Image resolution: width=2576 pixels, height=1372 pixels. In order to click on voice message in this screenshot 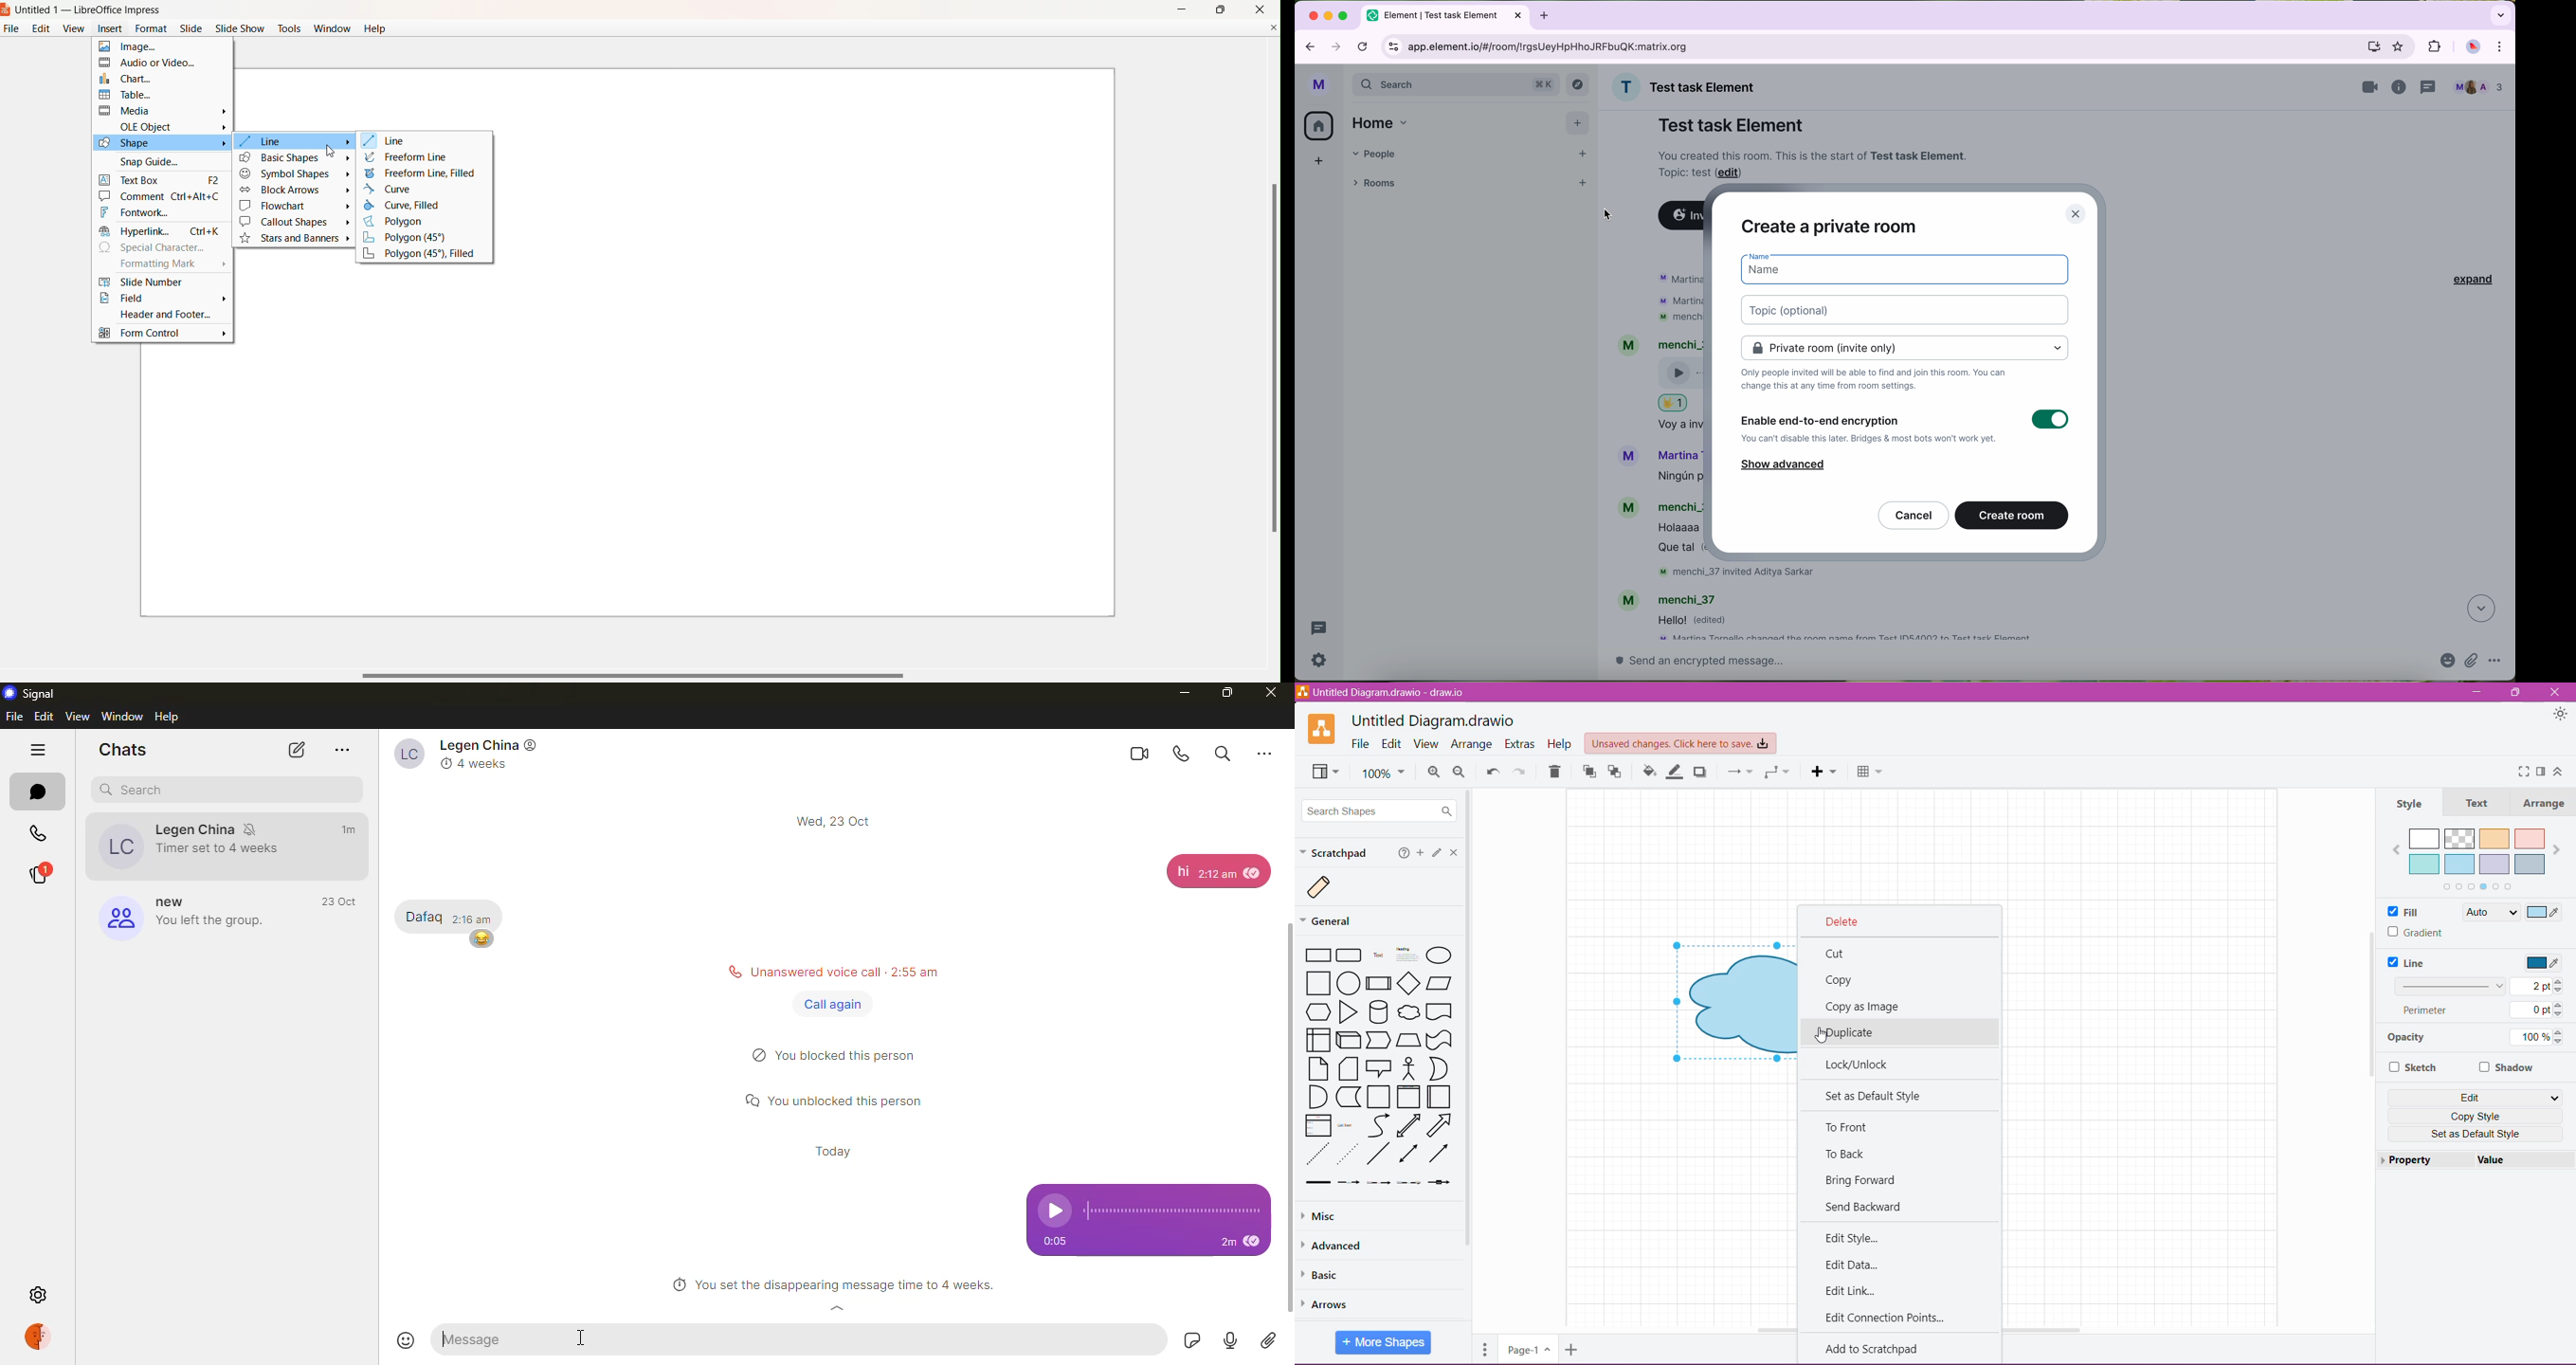, I will do `click(1149, 1203)`.